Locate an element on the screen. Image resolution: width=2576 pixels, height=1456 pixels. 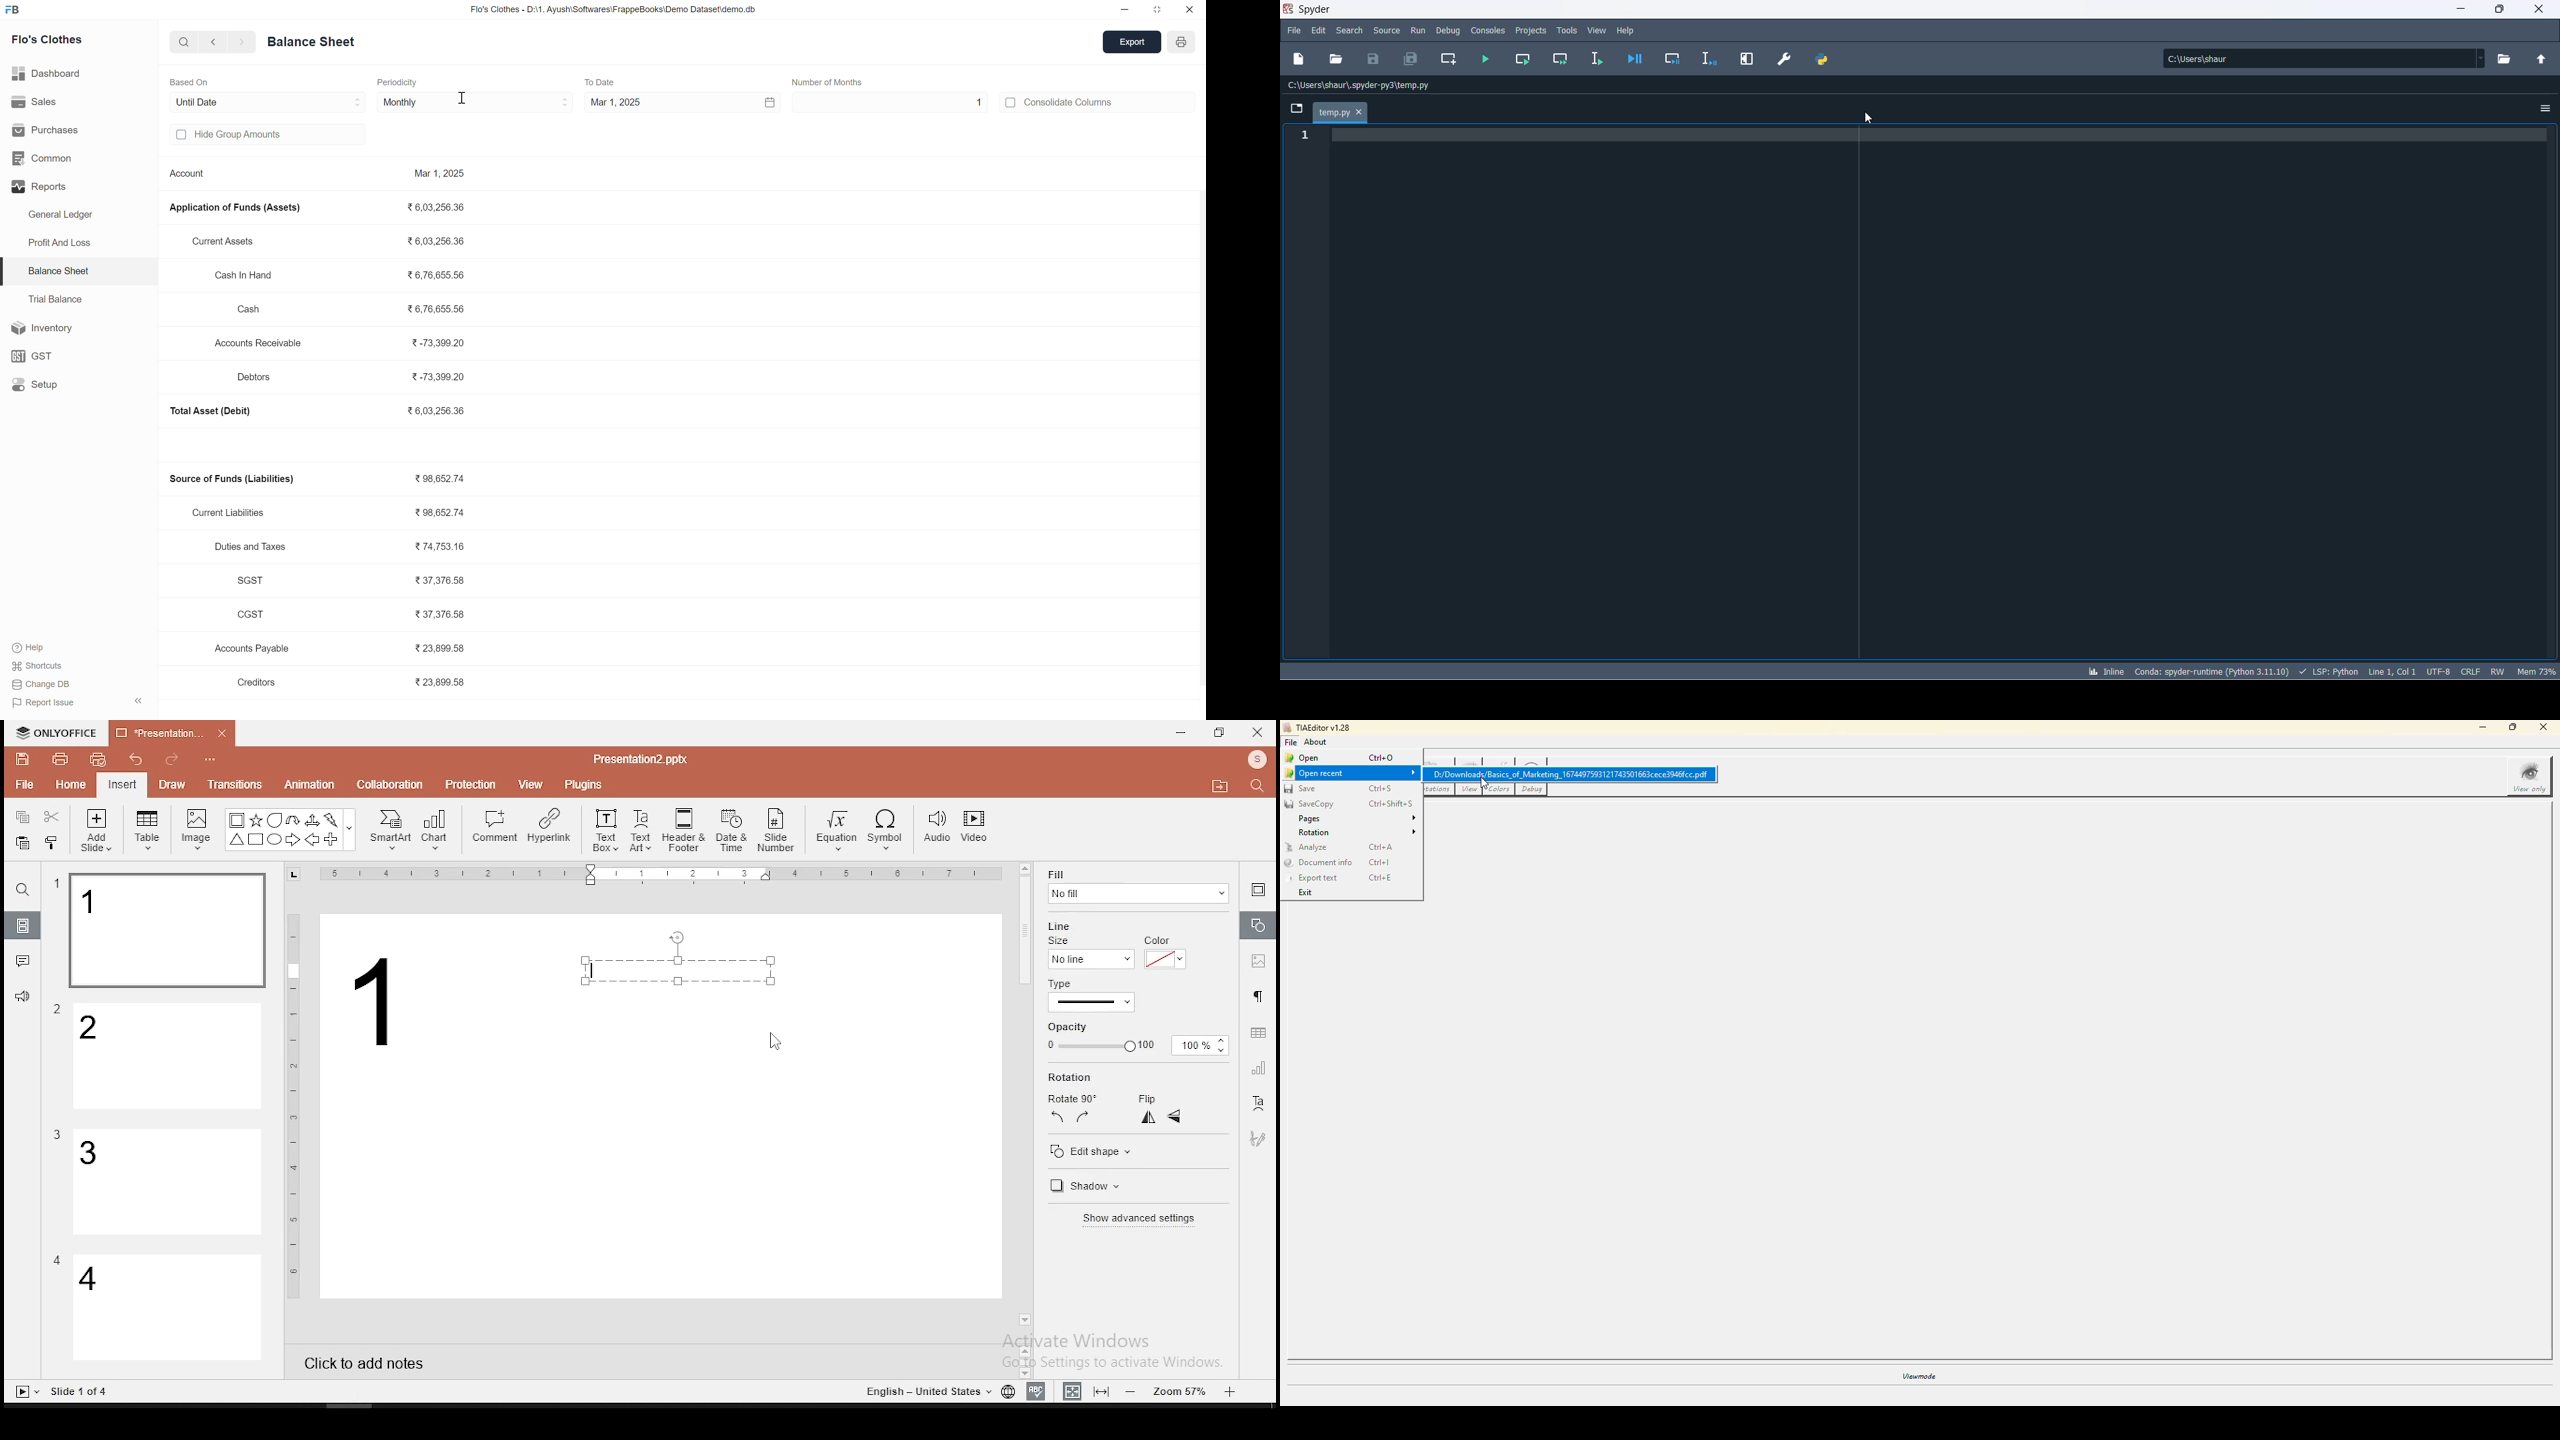
copy is located at coordinates (22, 817).